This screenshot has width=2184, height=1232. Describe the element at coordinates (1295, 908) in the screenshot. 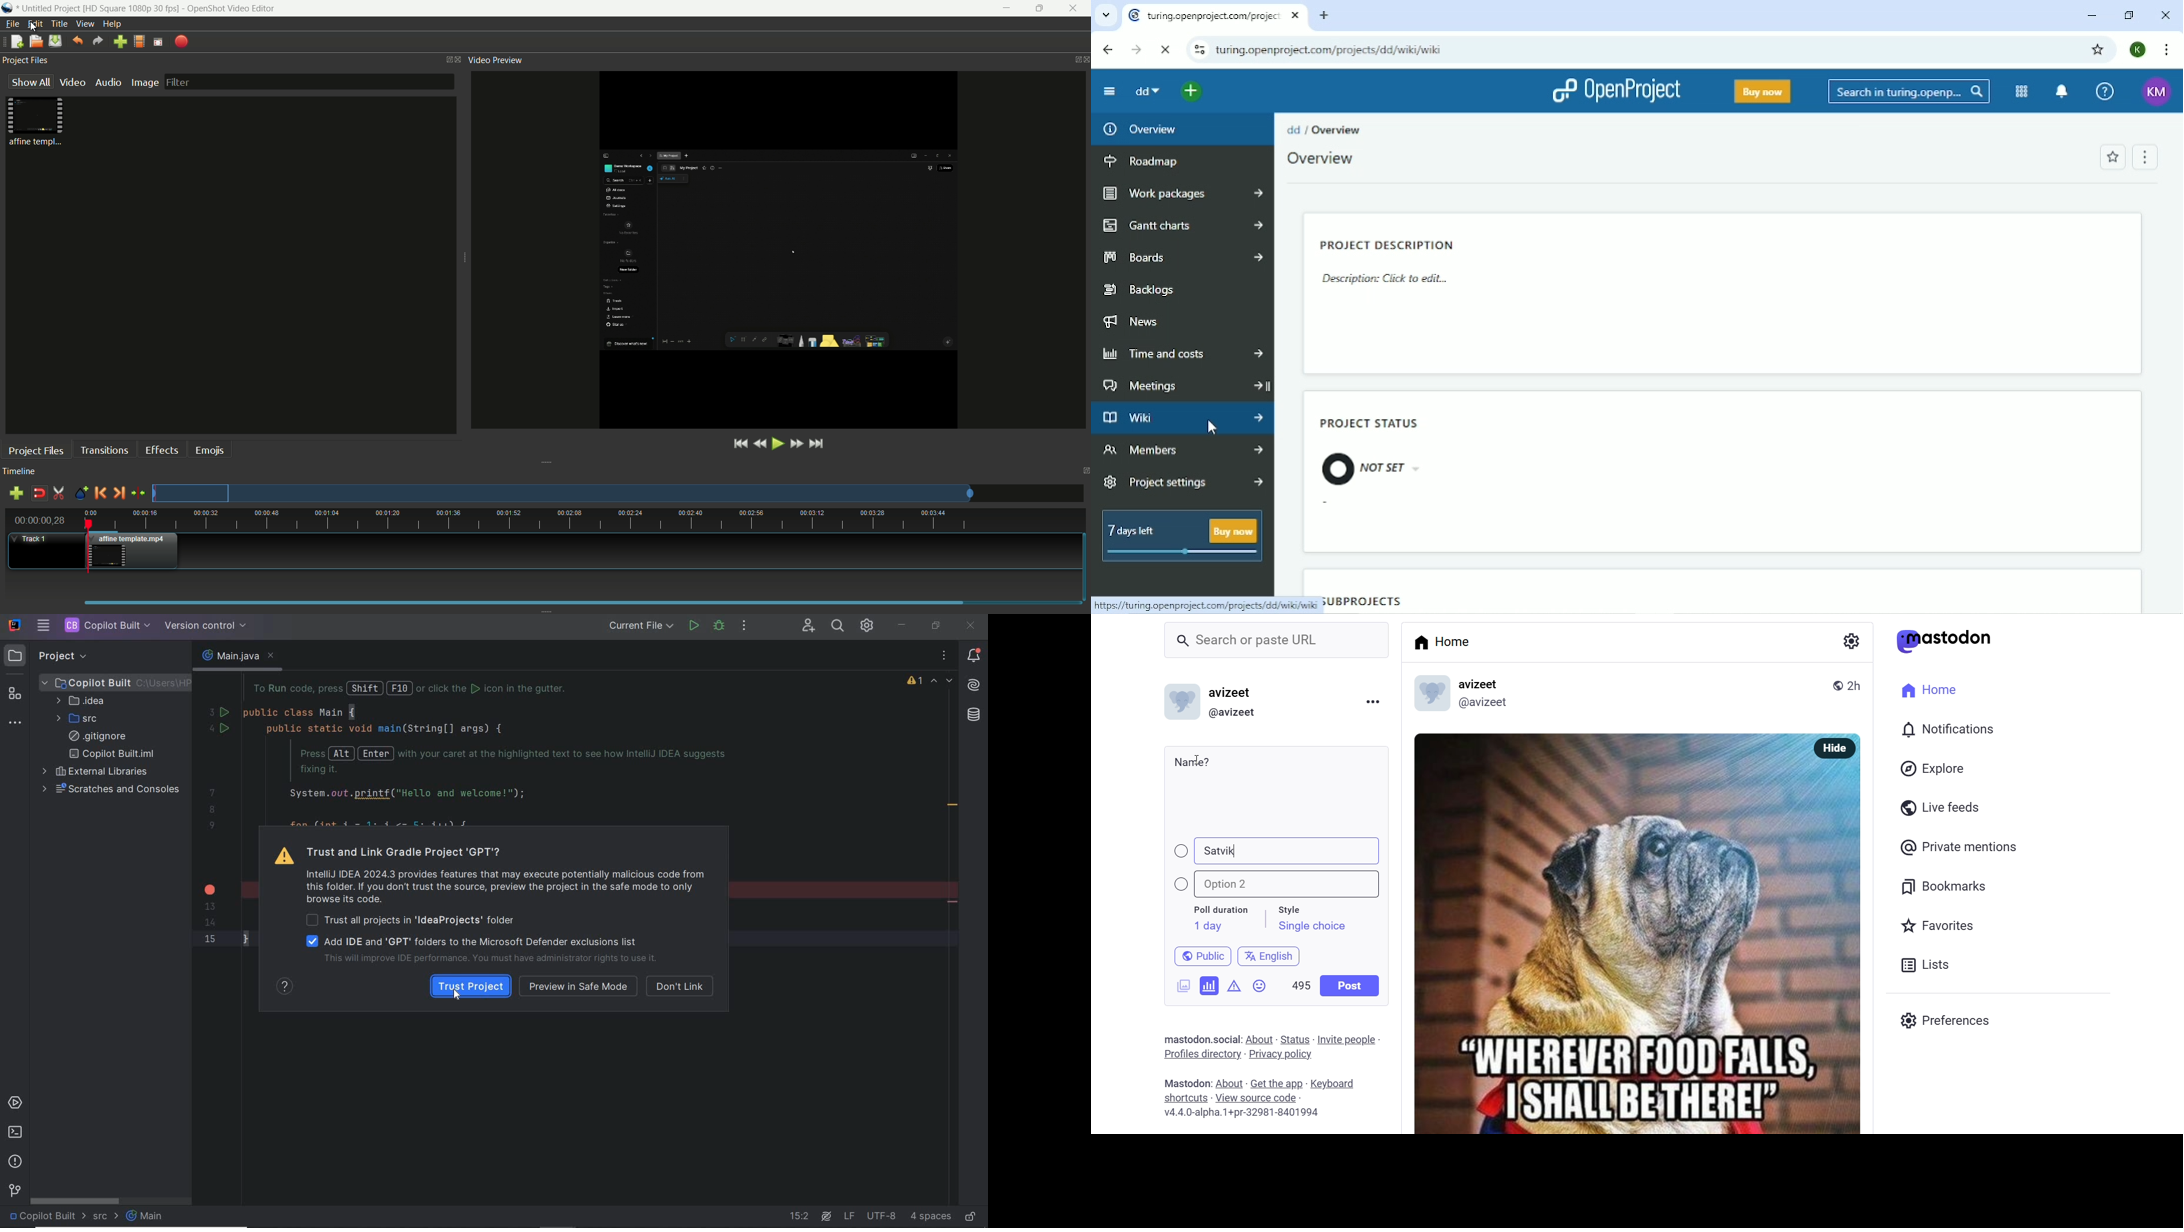

I see `style` at that location.